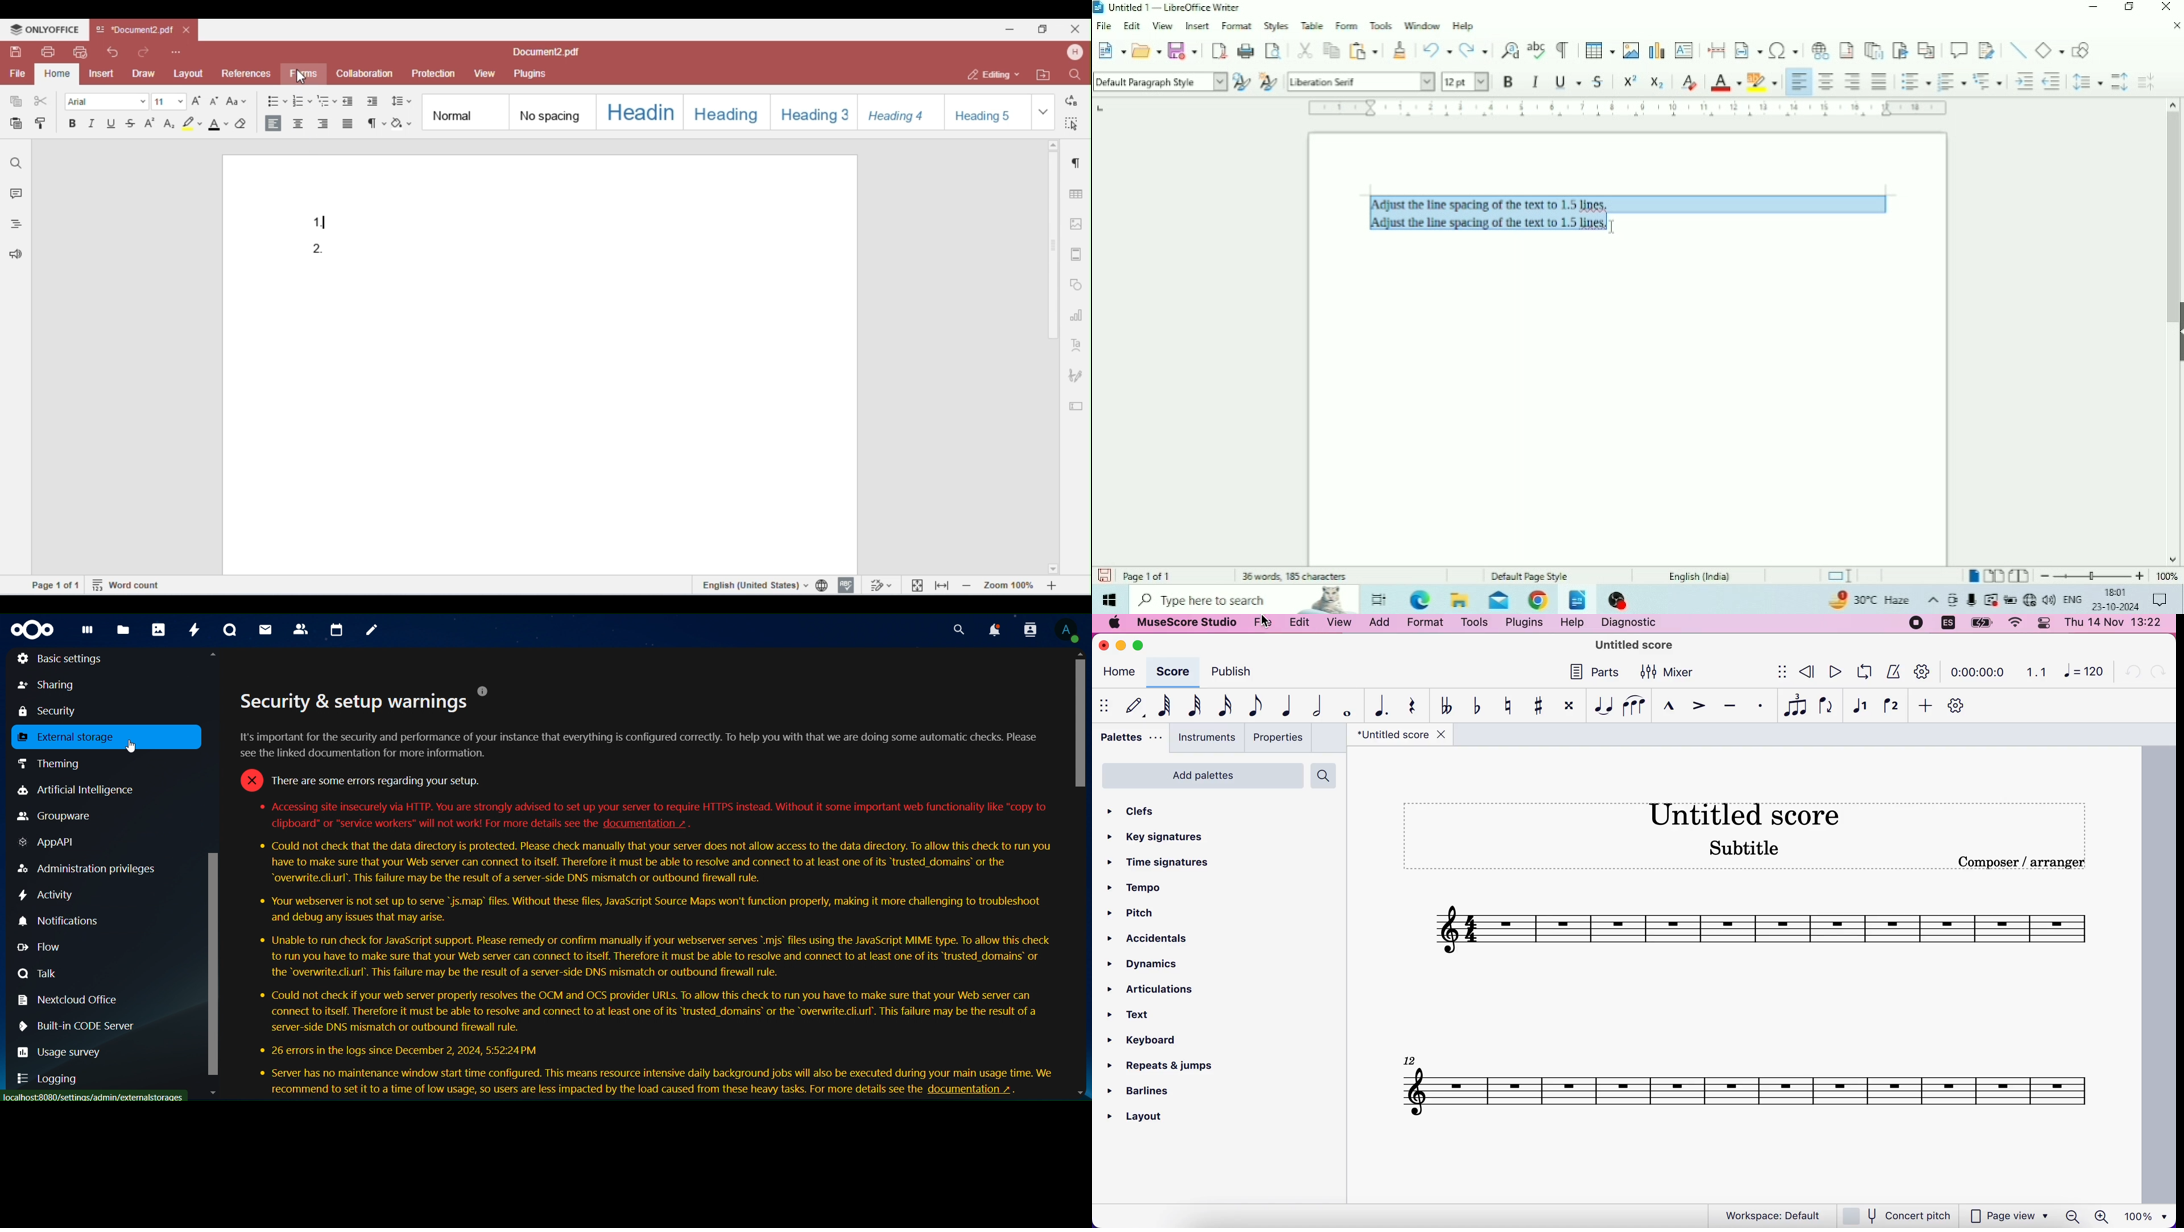 This screenshot has height=1232, width=2184. What do you see at coordinates (1149, 886) in the screenshot?
I see `tempo` at bounding box center [1149, 886].